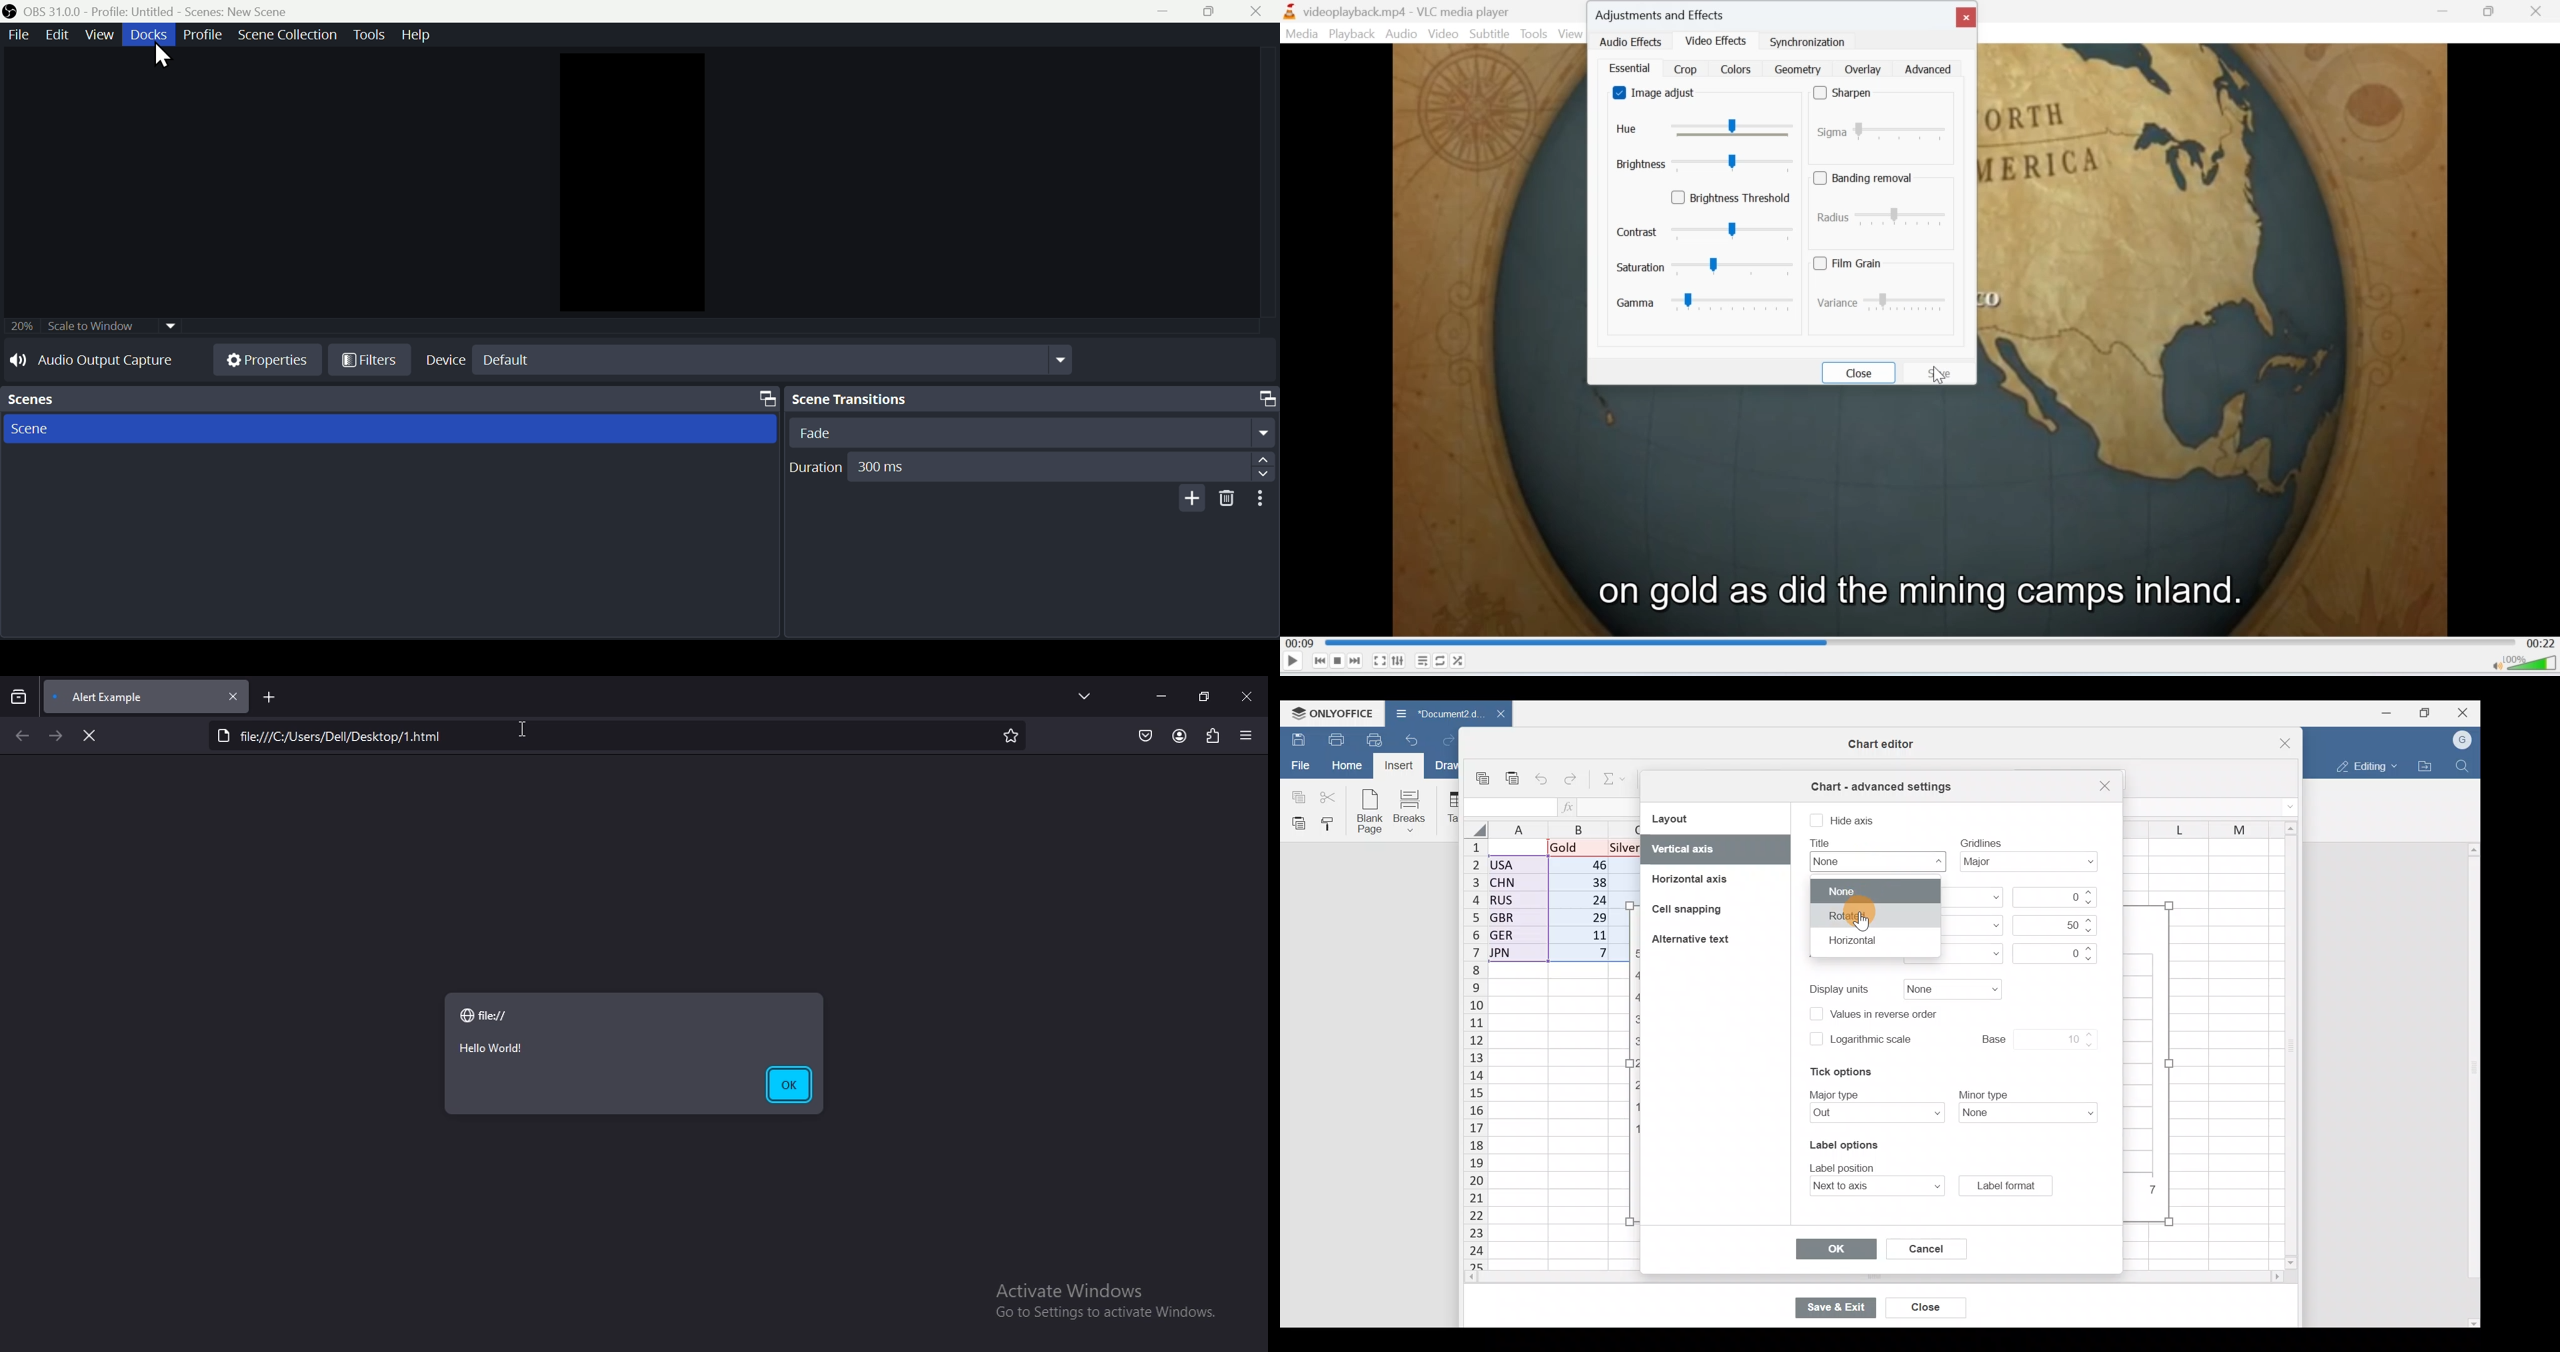 The width and height of the screenshot is (2576, 1372). What do you see at coordinates (1431, 714) in the screenshot?
I see `Document2.d` at bounding box center [1431, 714].